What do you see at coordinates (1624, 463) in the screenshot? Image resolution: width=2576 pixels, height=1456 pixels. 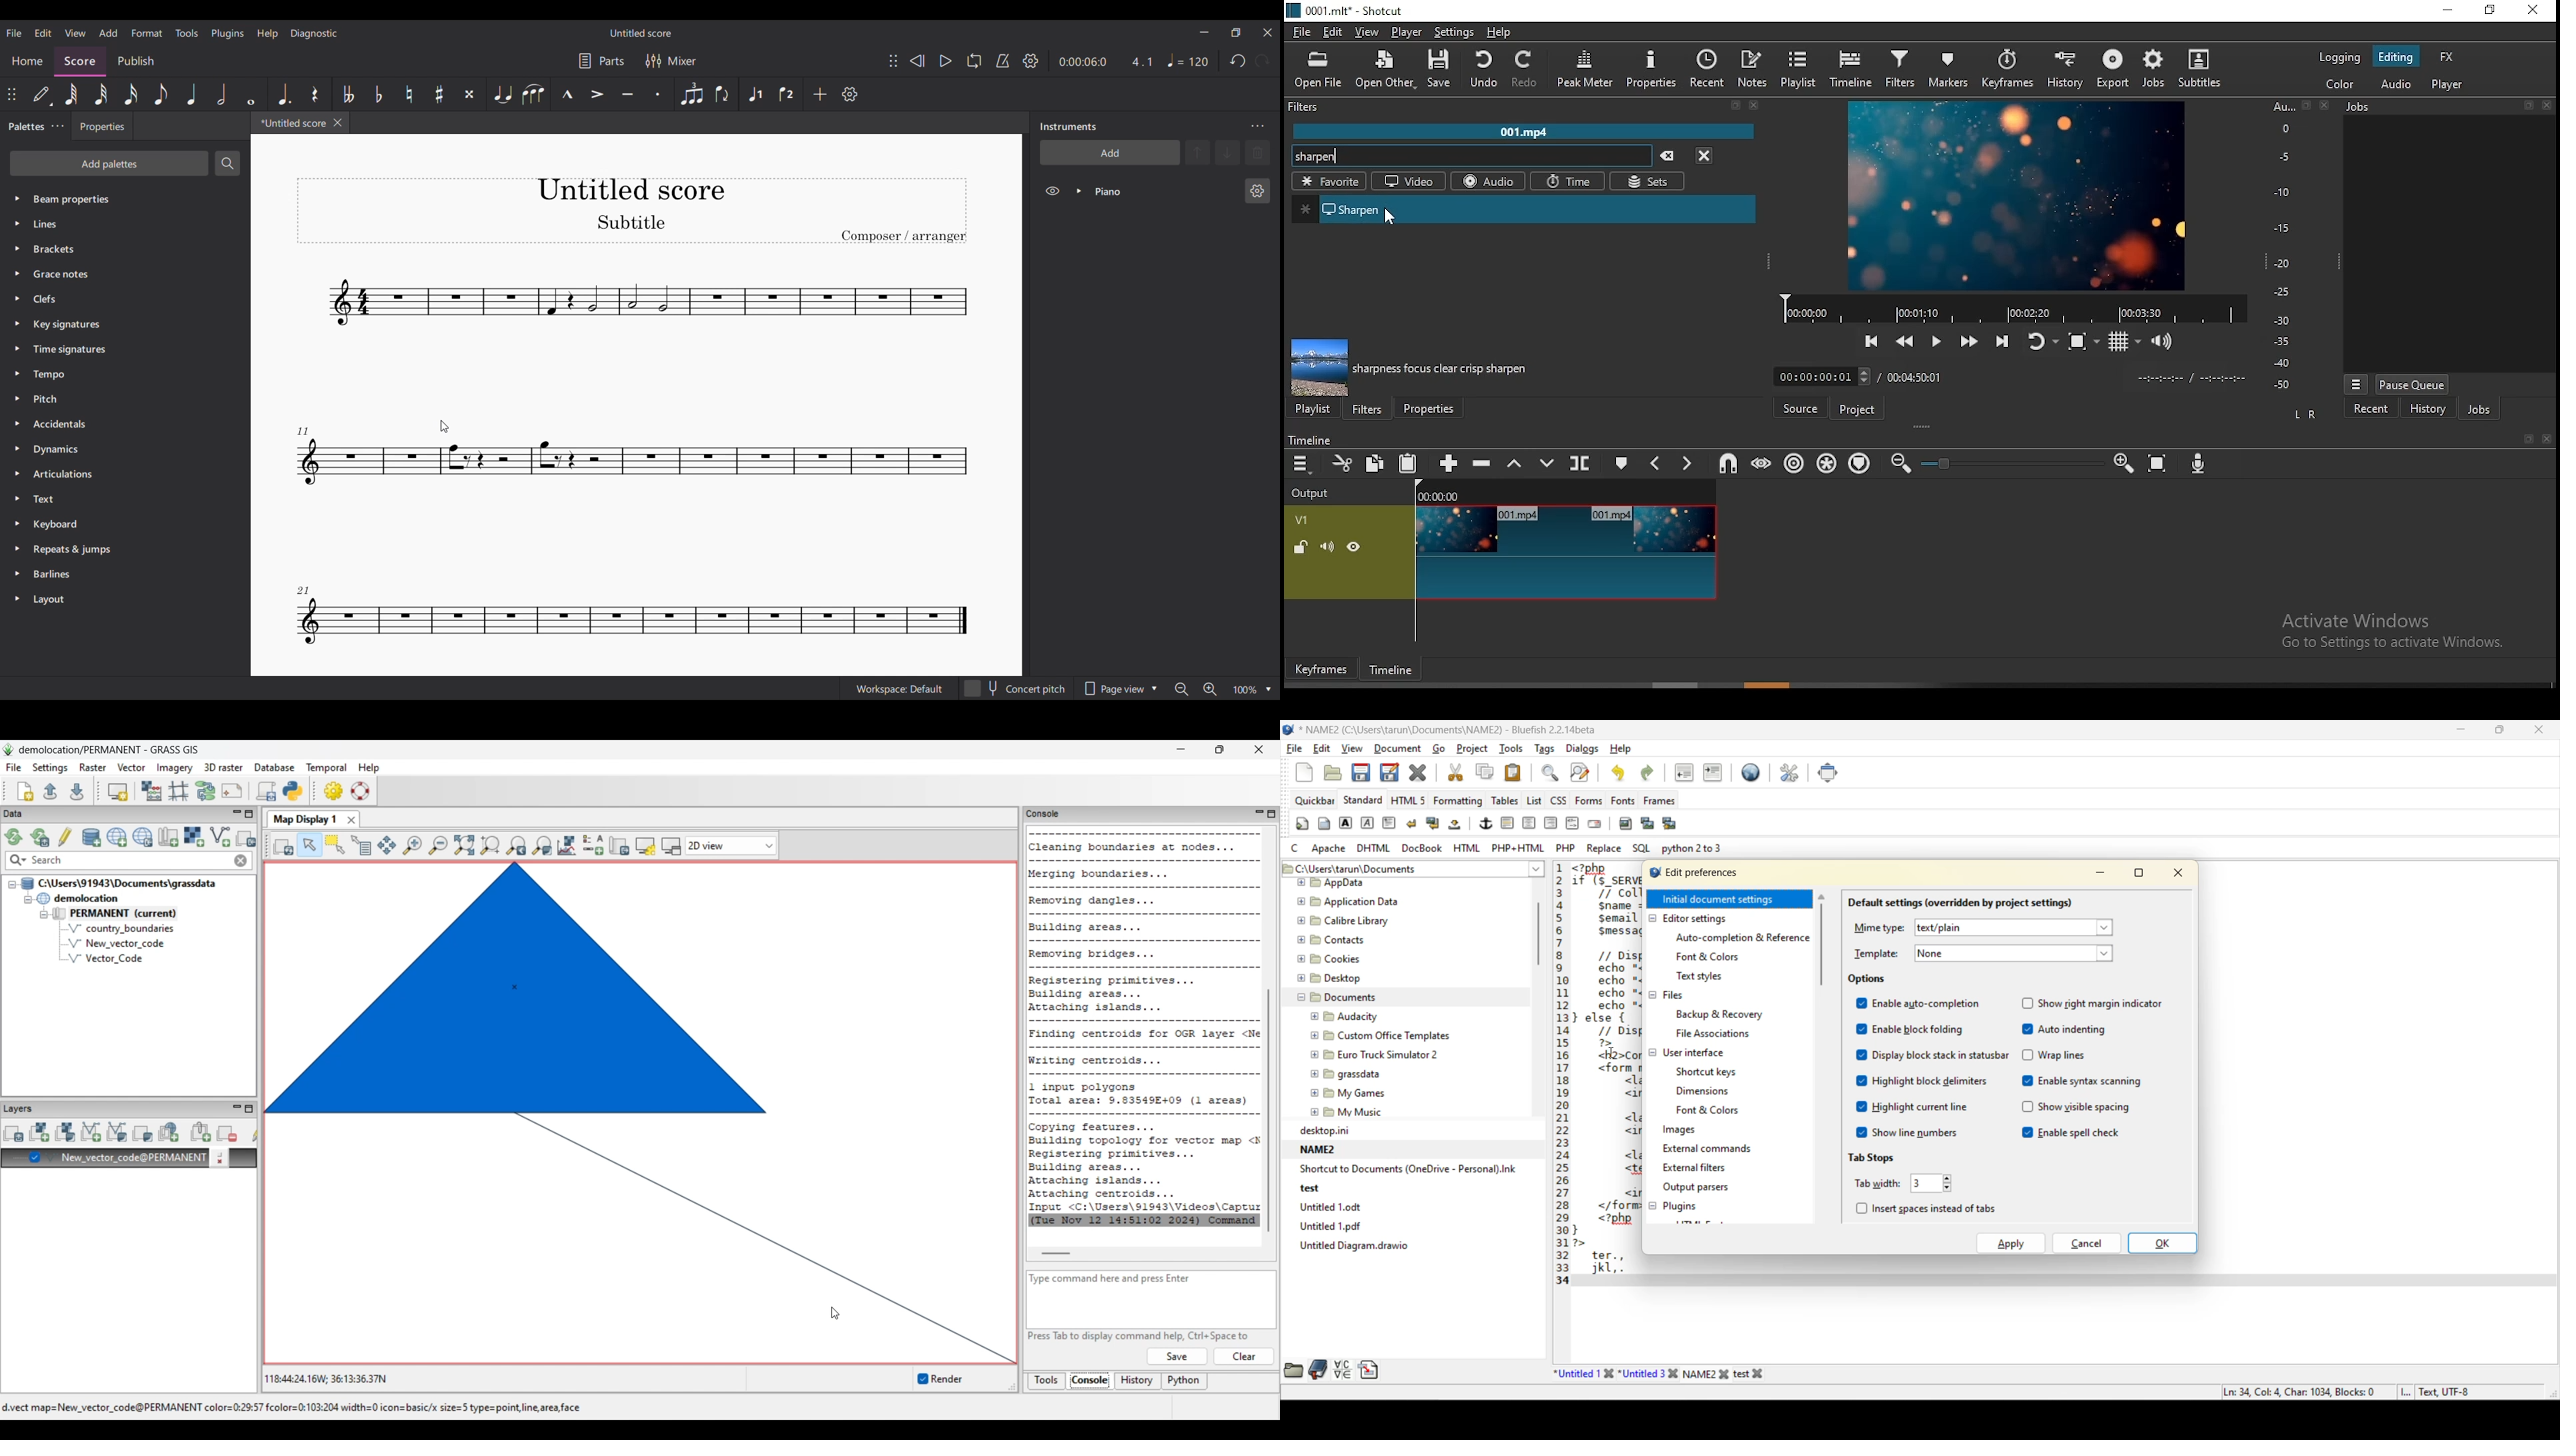 I see `create/edit marker` at bounding box center [1624, 463].